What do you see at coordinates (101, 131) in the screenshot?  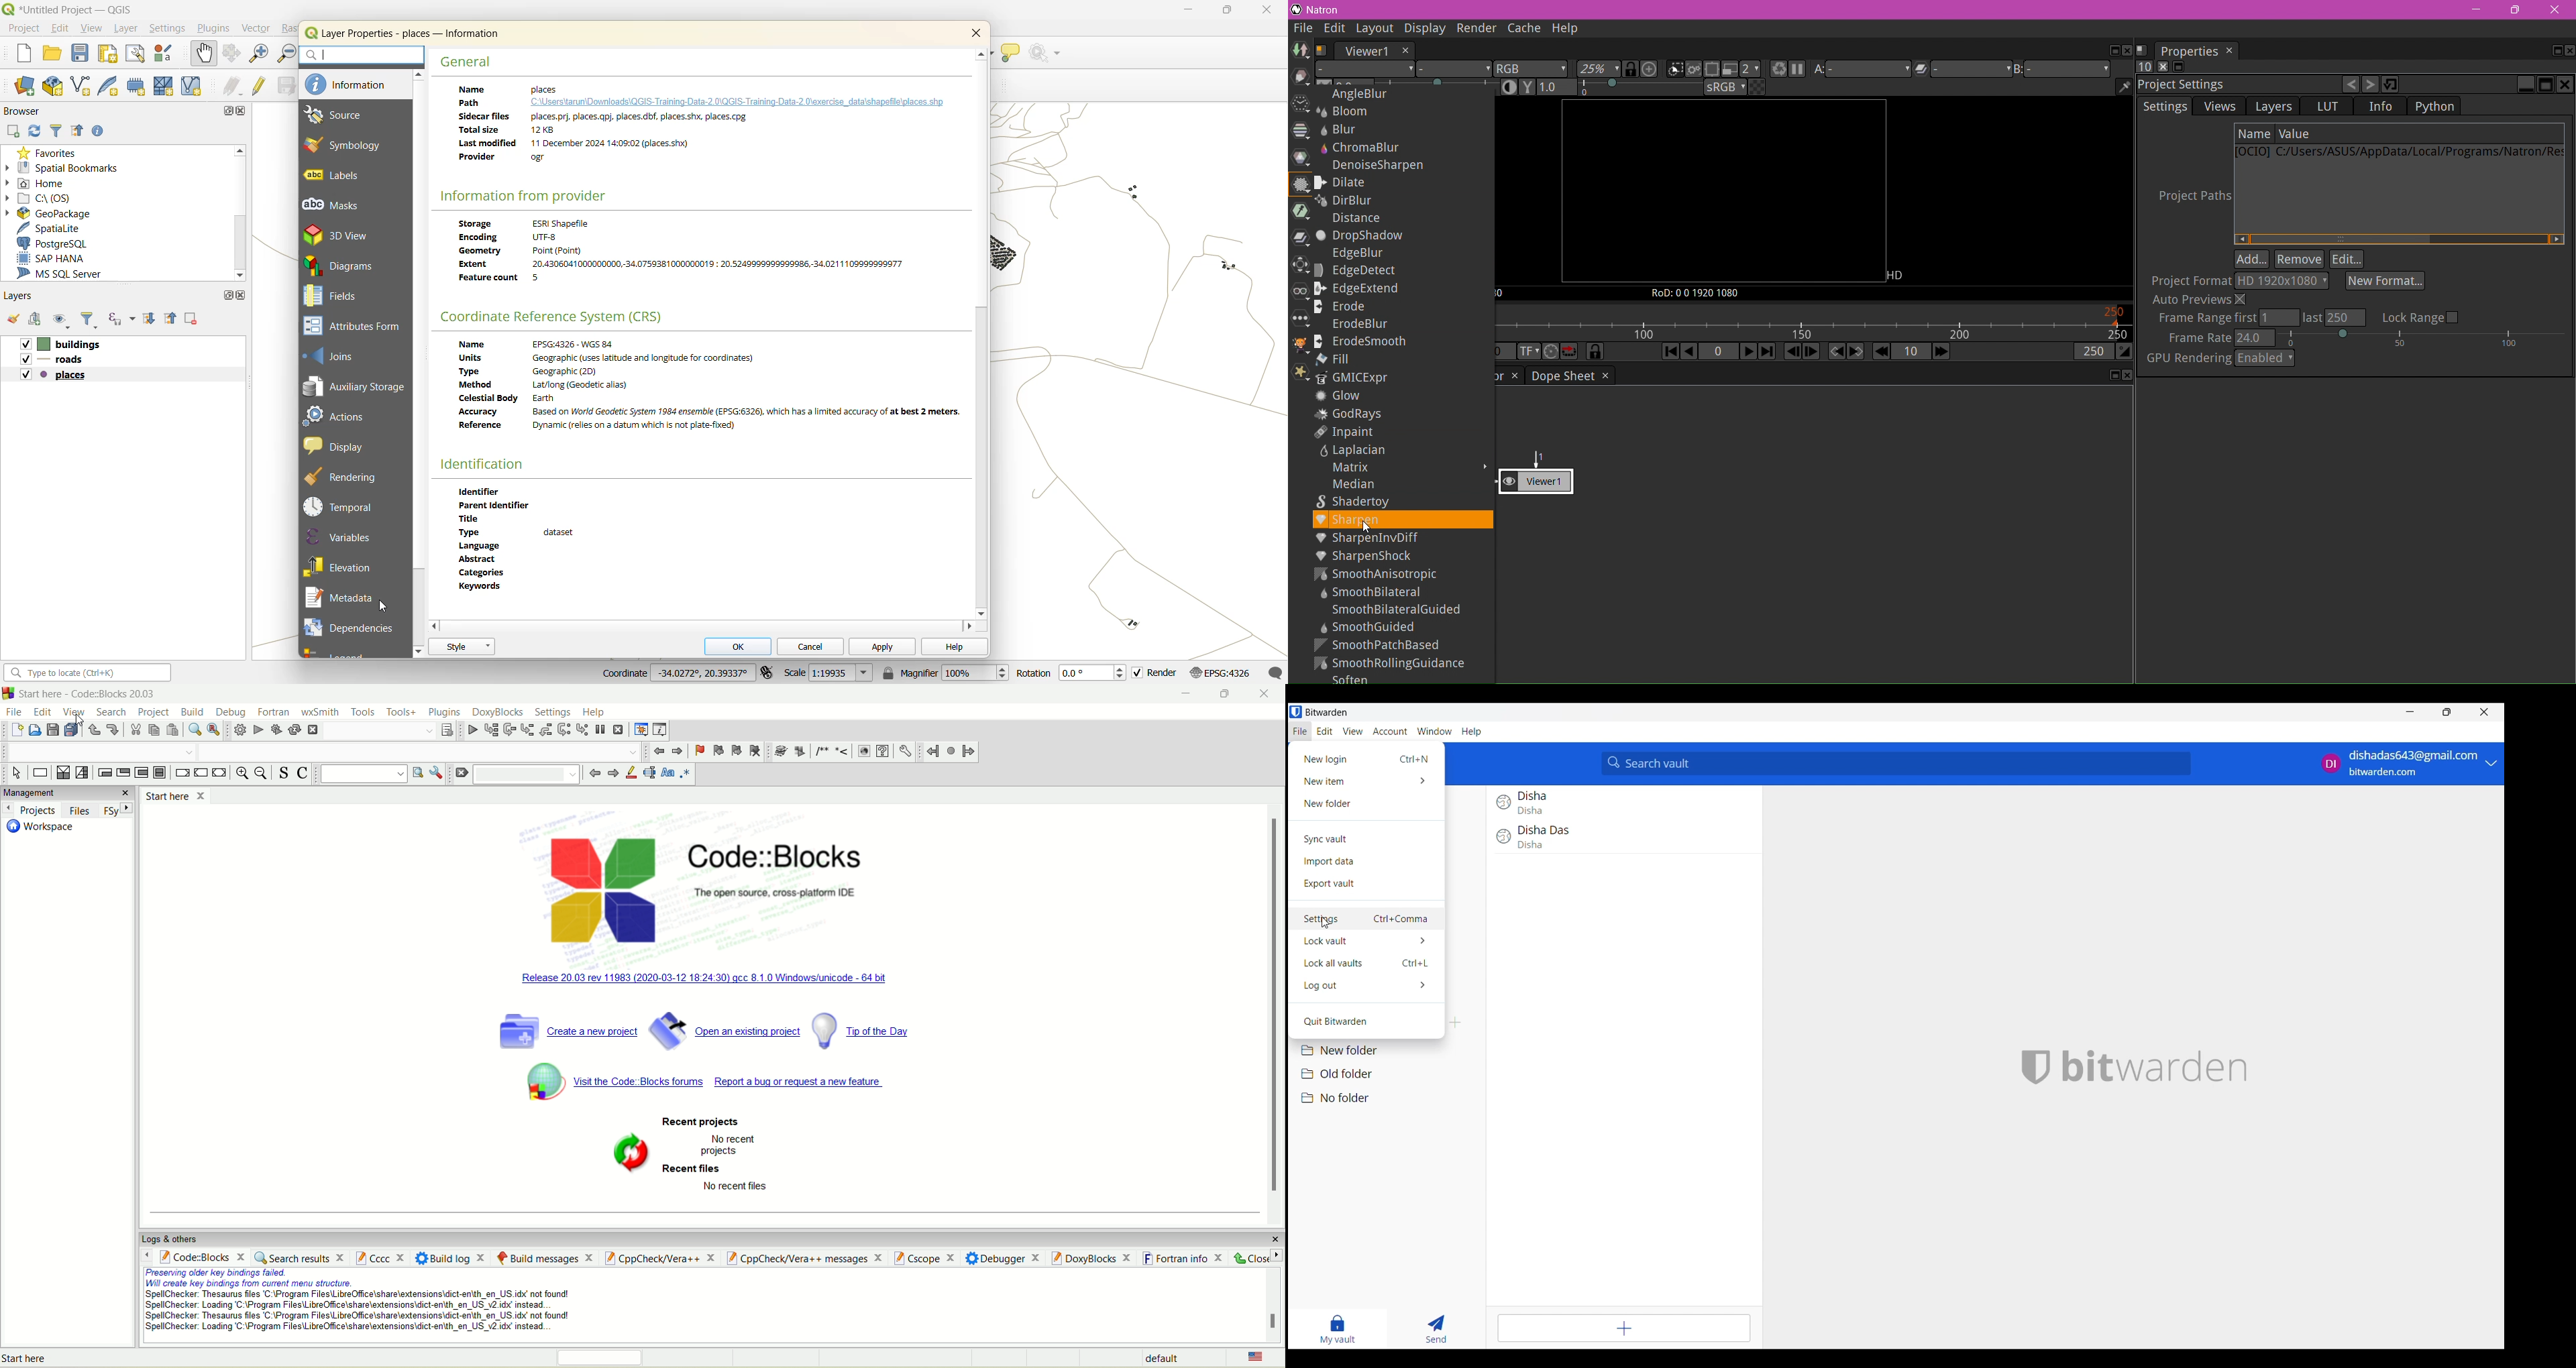 I see `enable properties` at bounding box center [101, 131].